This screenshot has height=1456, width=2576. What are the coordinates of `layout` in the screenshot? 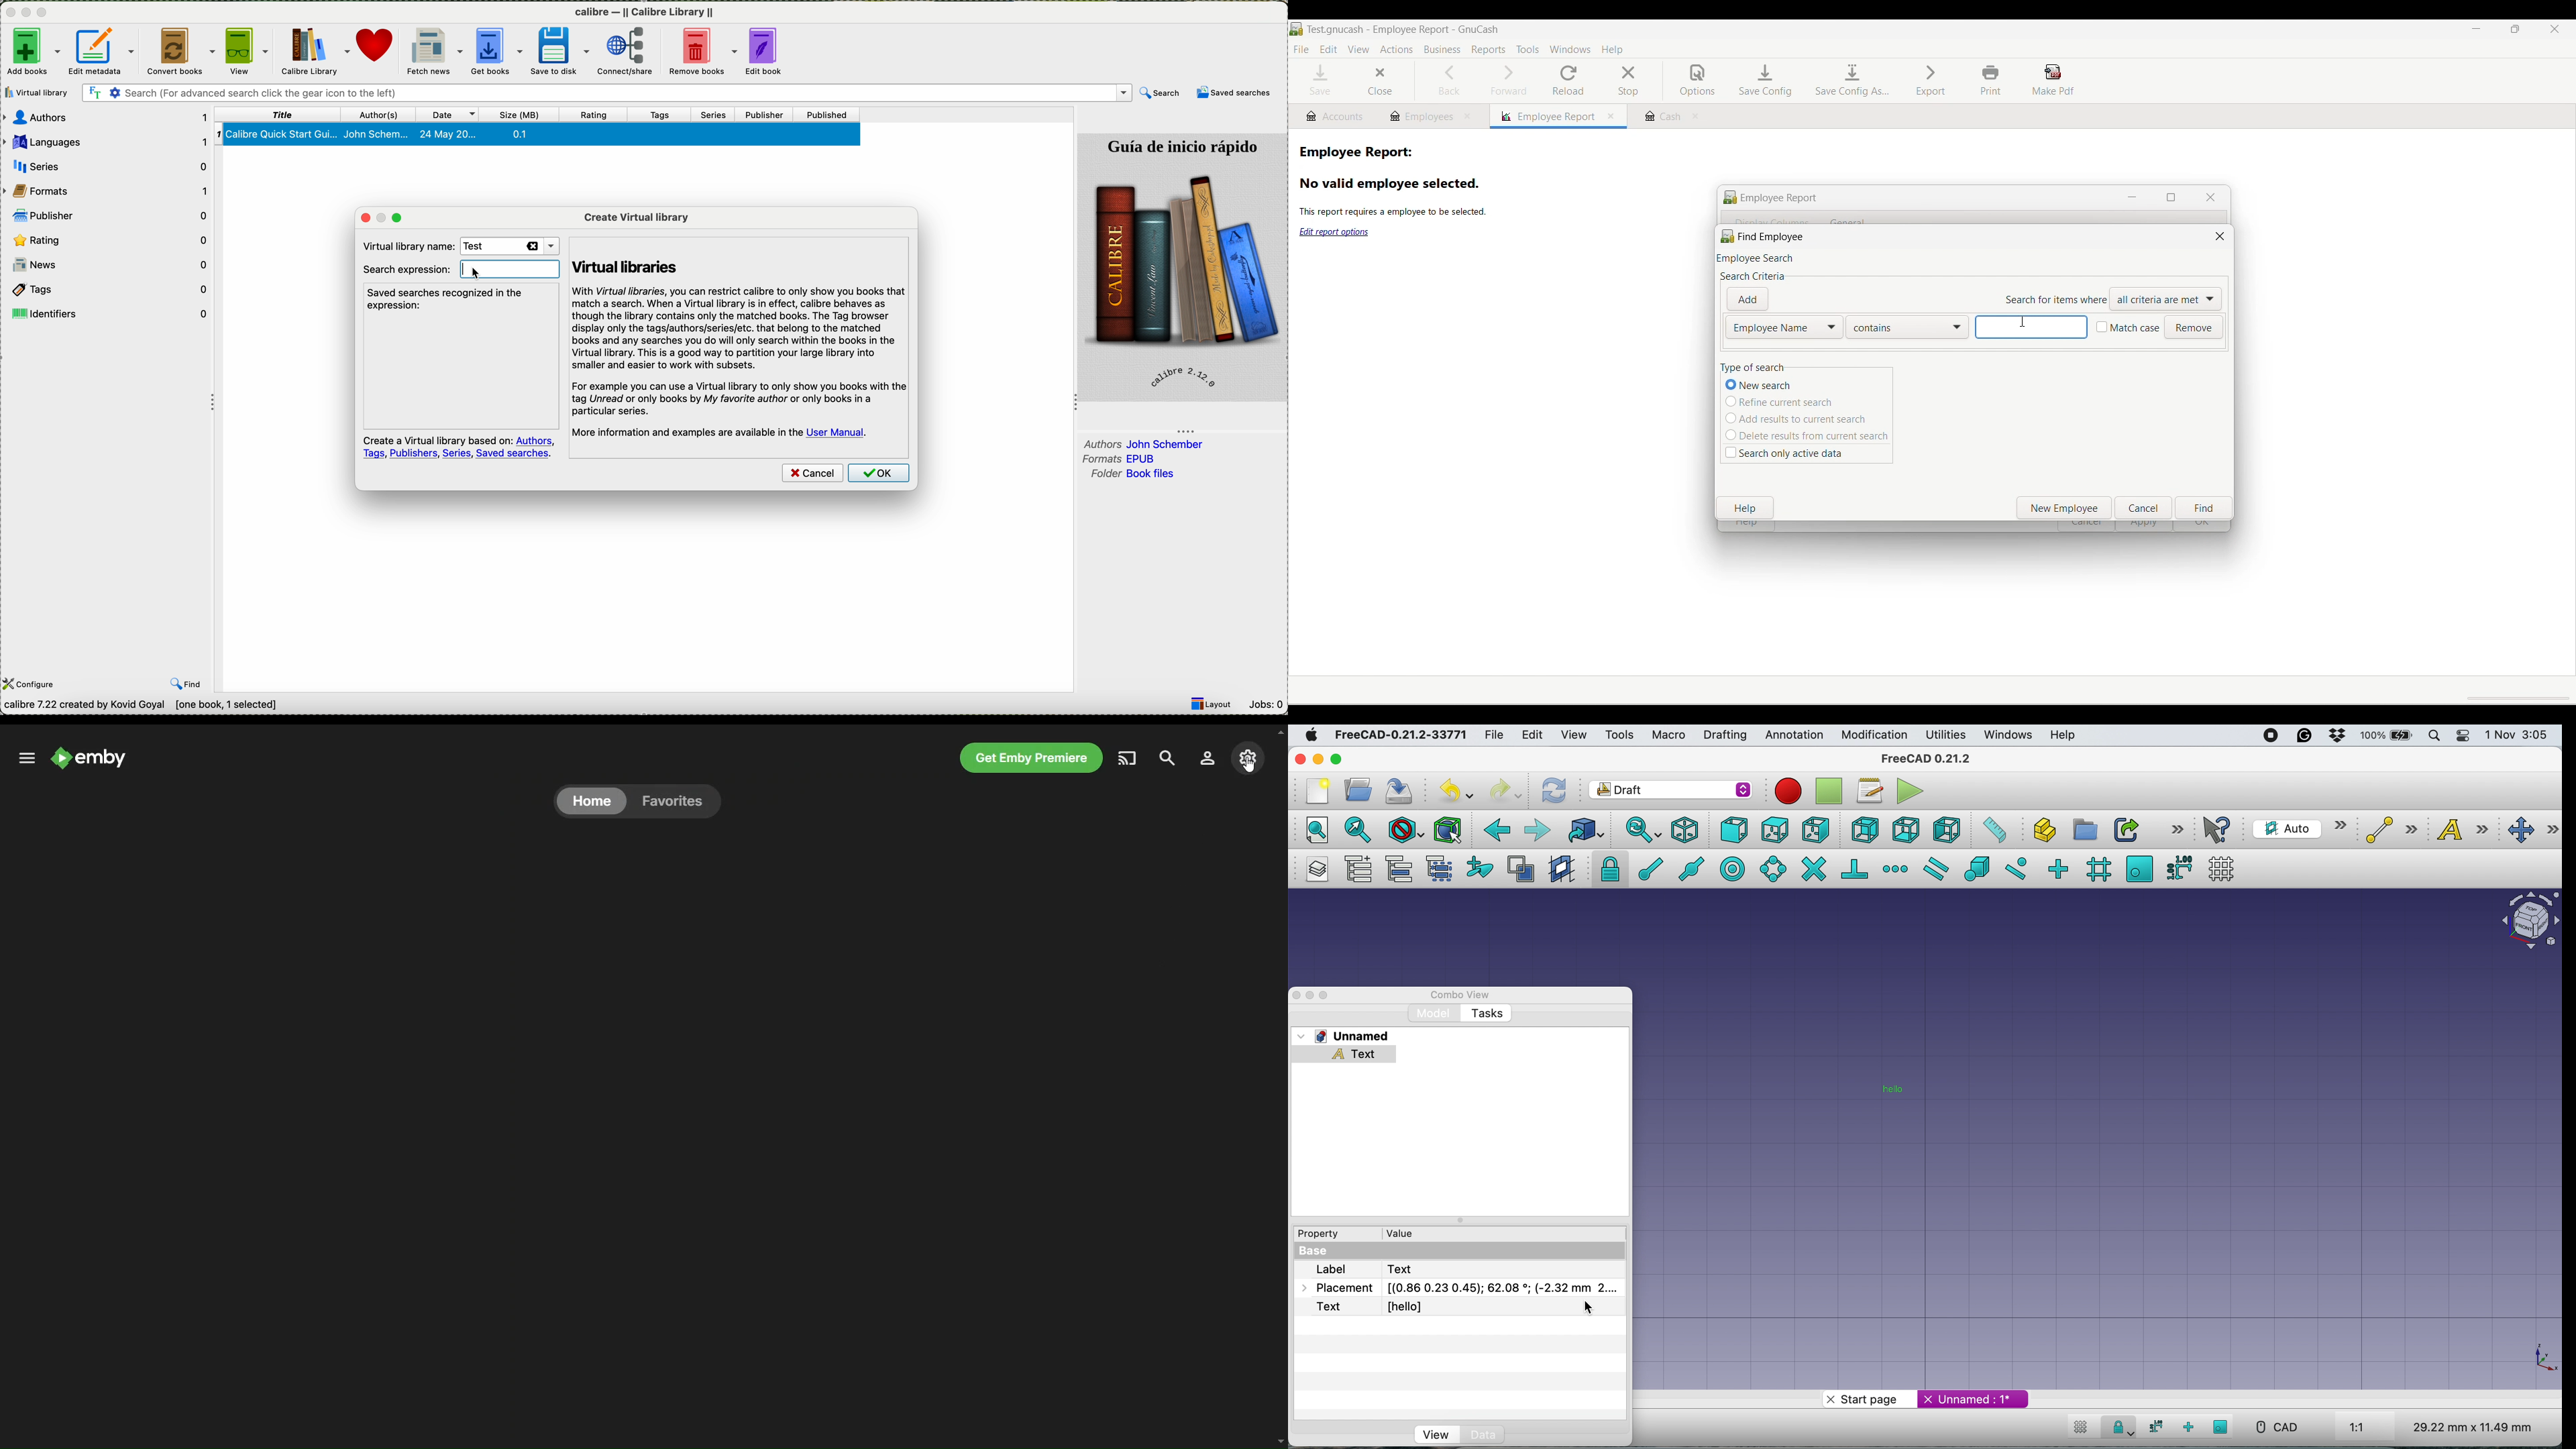 It's located at (1215, 704).